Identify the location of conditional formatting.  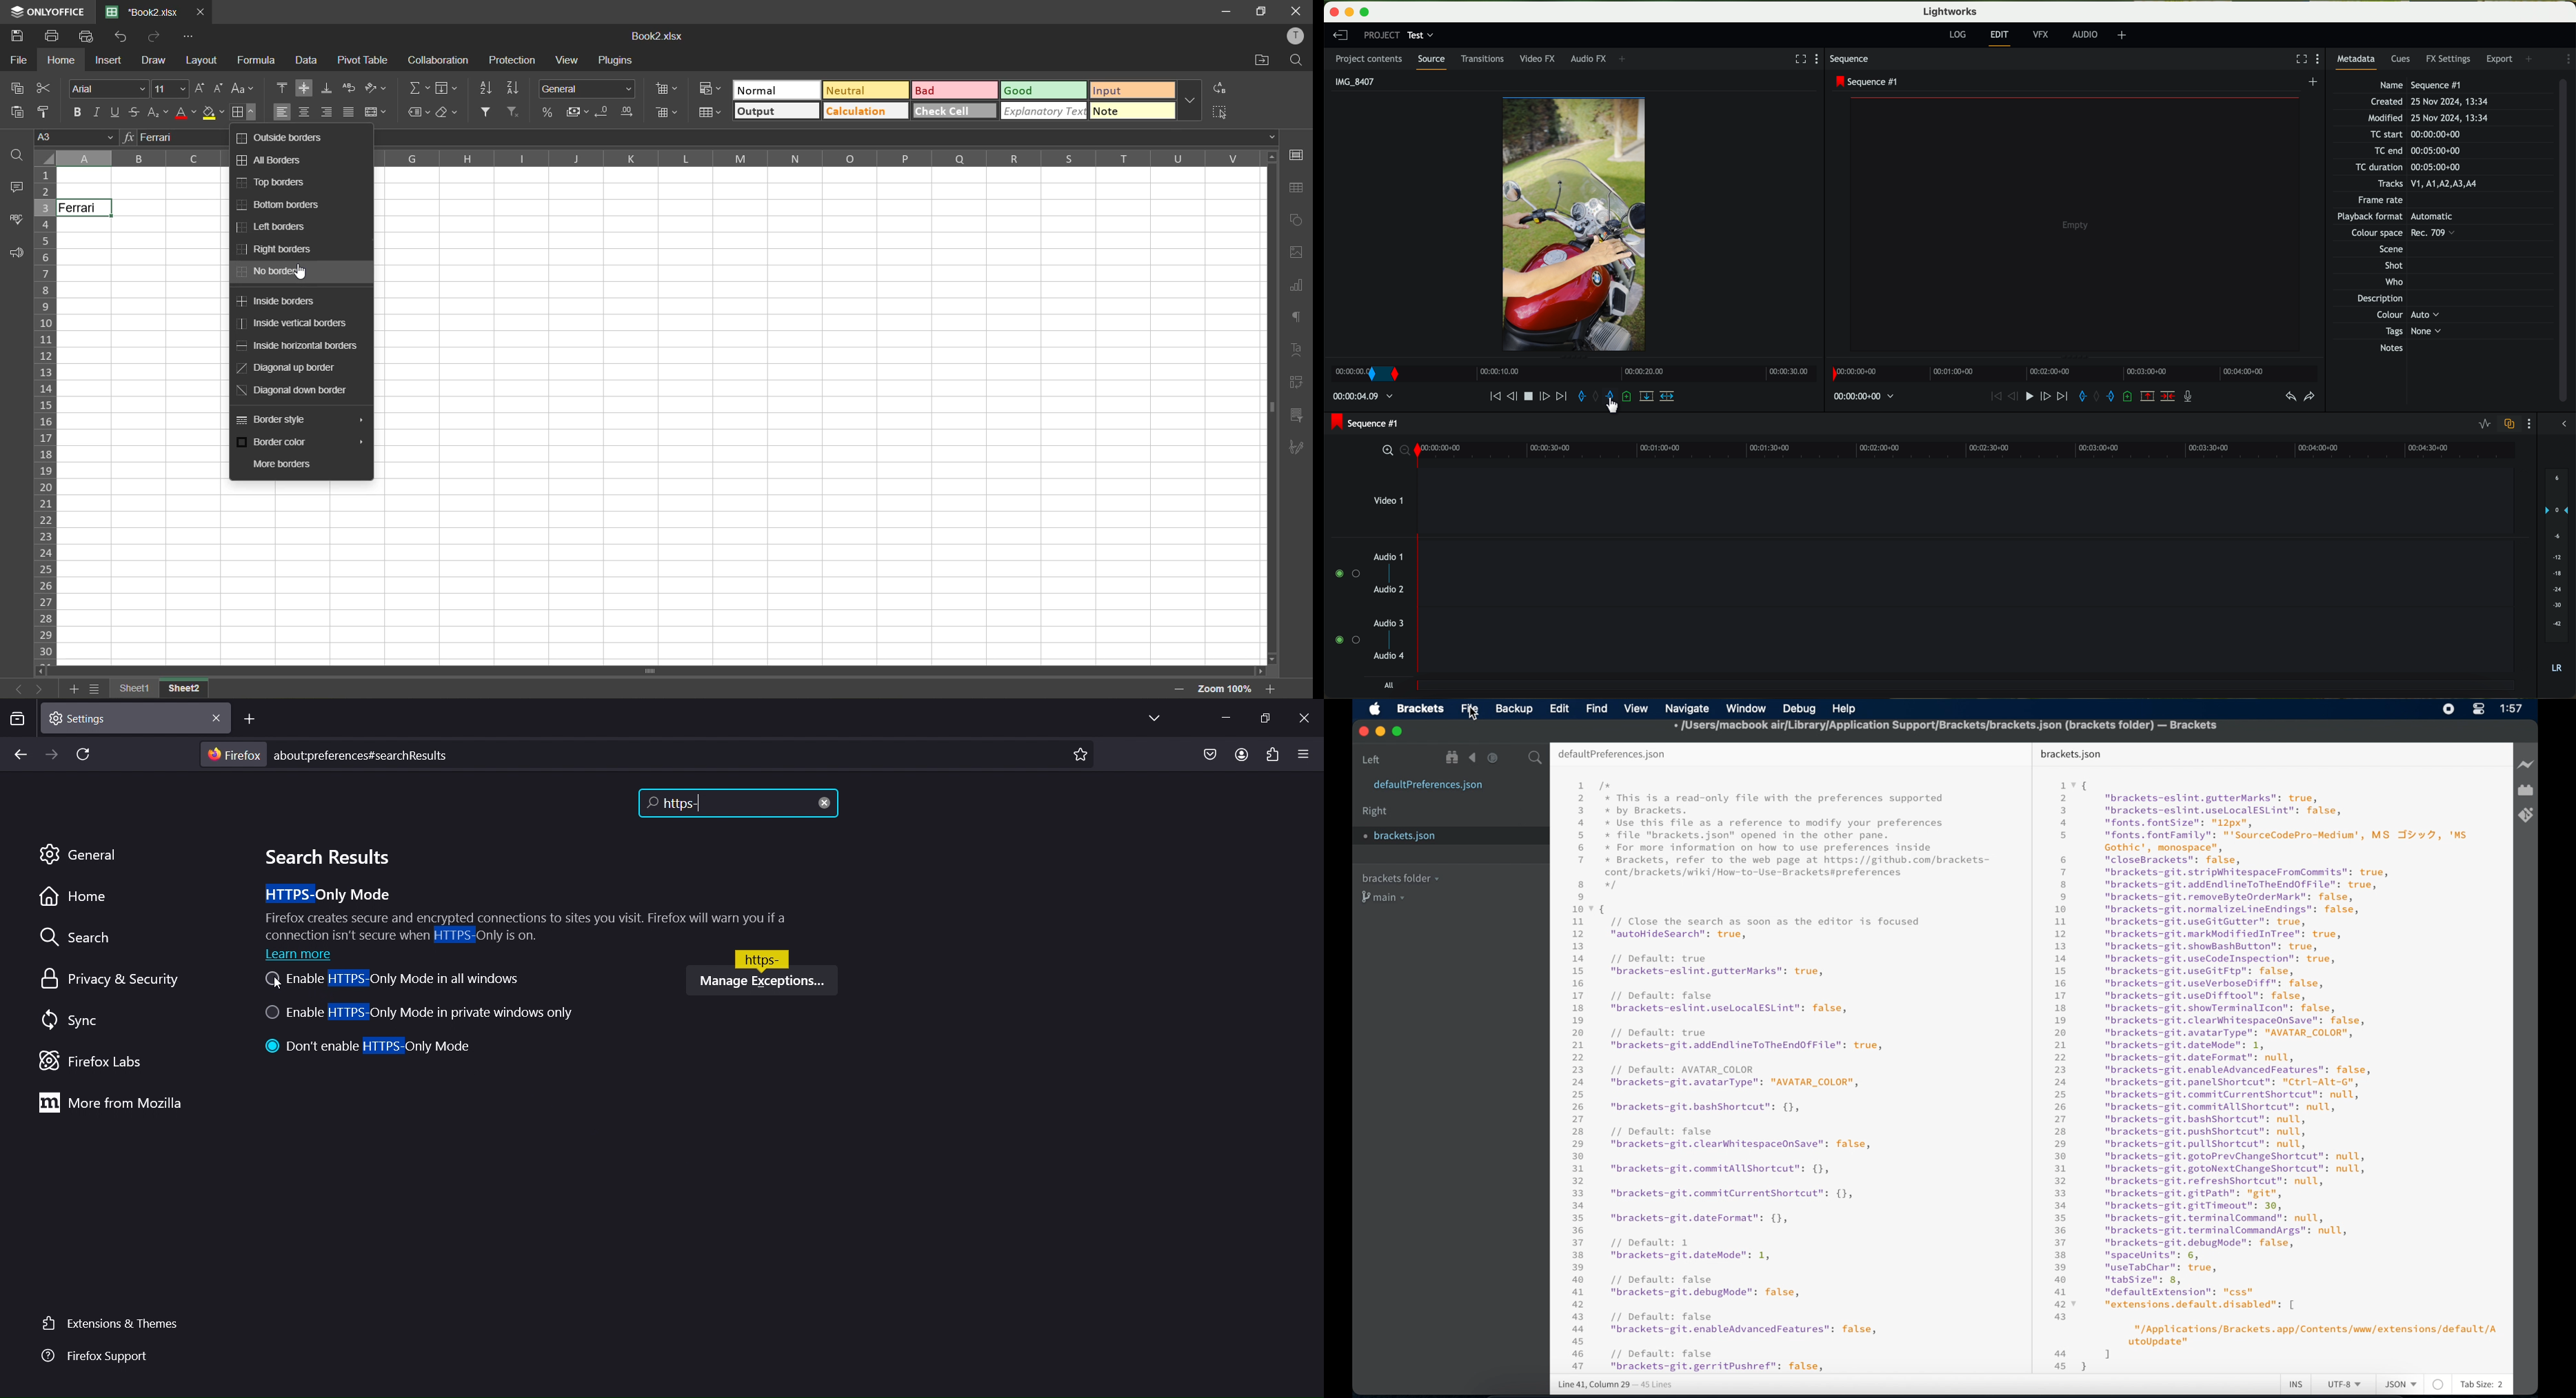
(711, 87).